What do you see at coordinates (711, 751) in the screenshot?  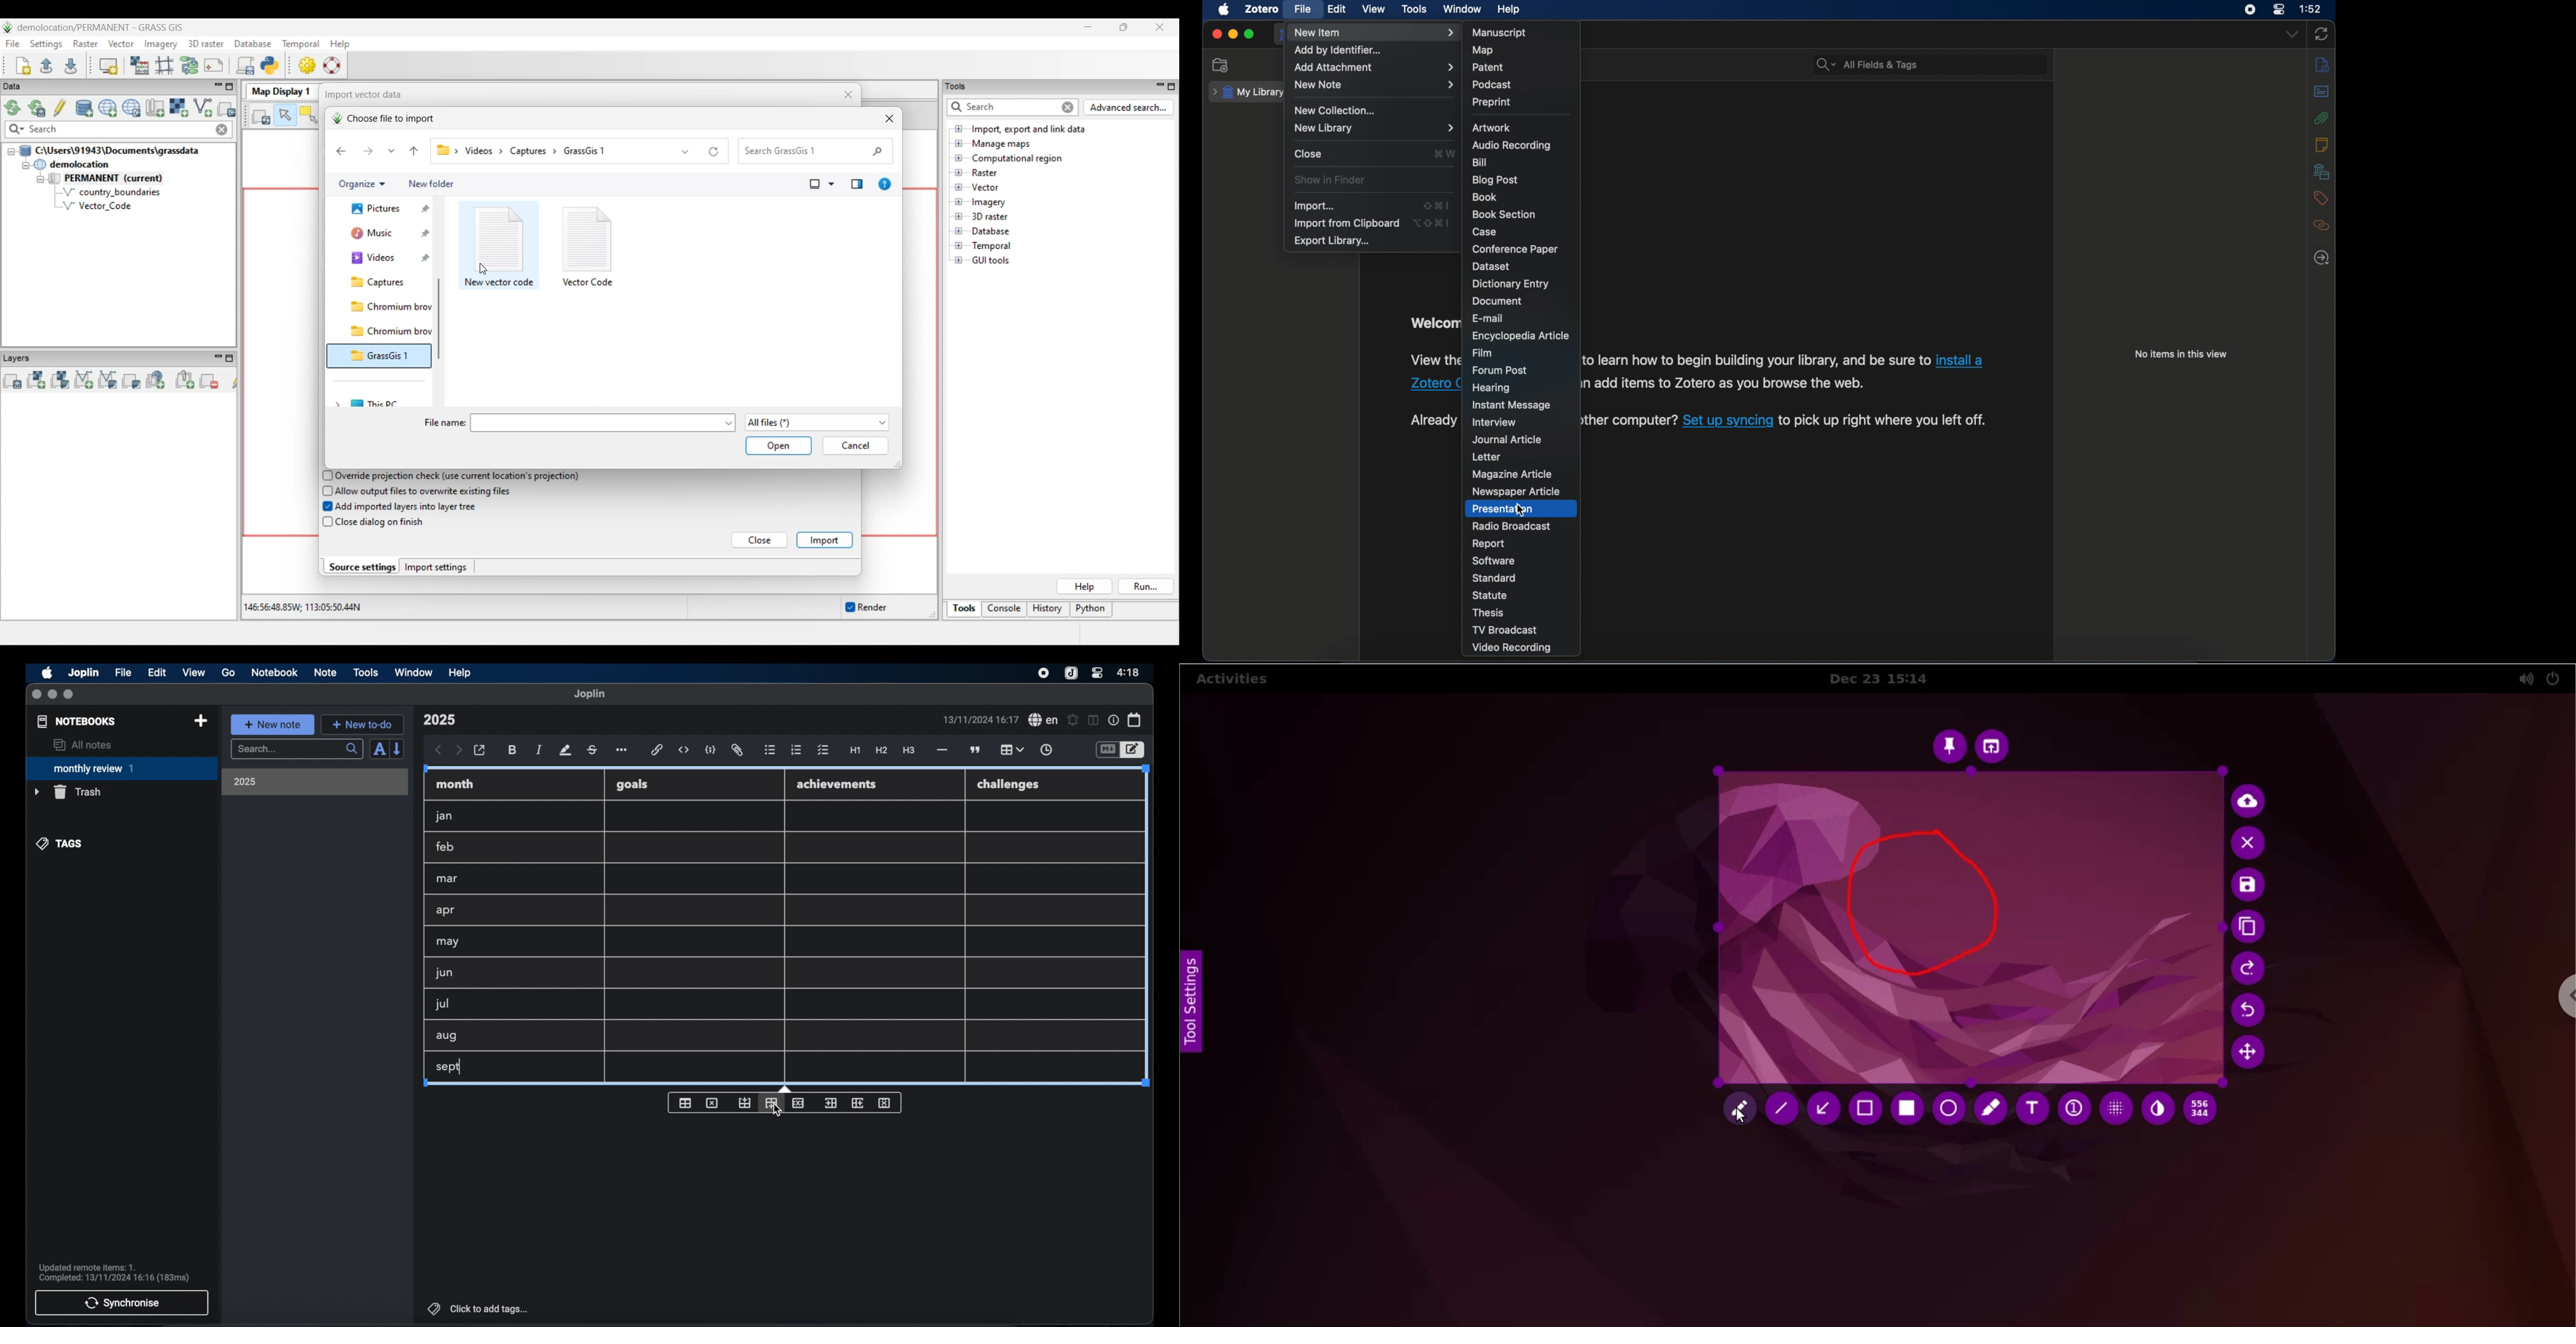 I see `code` at bounding box center [711, 751].